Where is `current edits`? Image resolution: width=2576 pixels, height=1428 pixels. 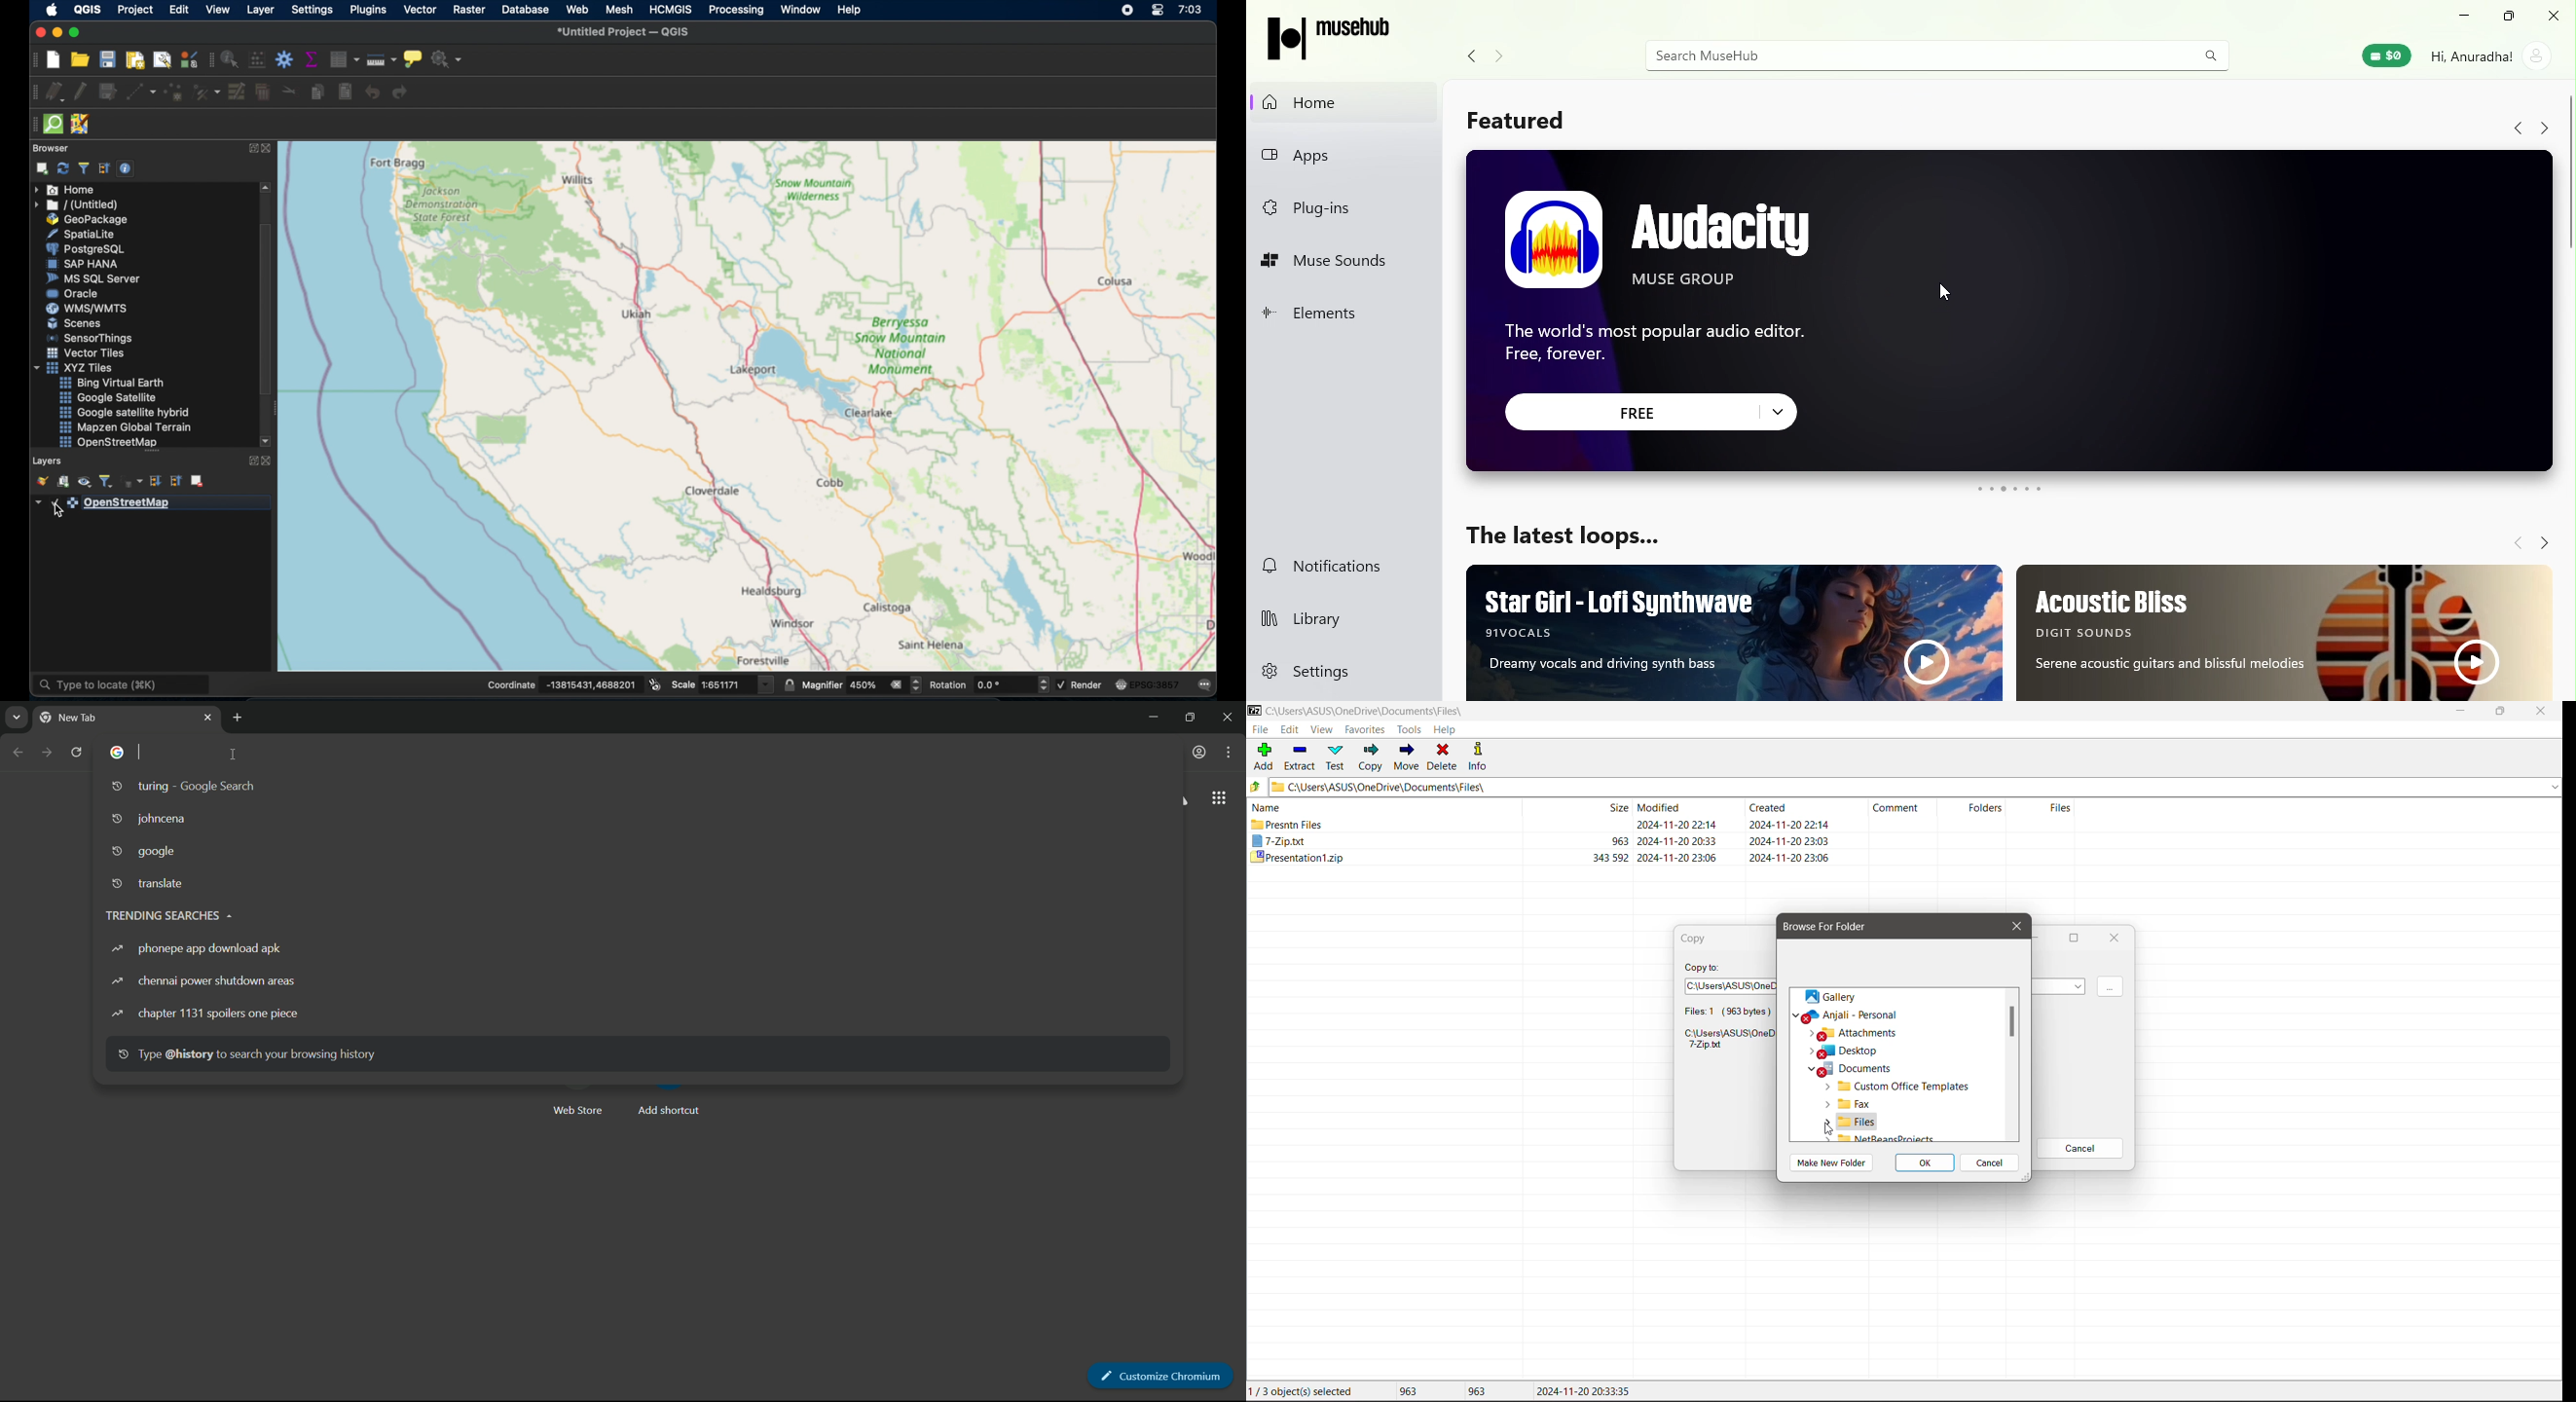
current edits is located at coordinates (55, 92).